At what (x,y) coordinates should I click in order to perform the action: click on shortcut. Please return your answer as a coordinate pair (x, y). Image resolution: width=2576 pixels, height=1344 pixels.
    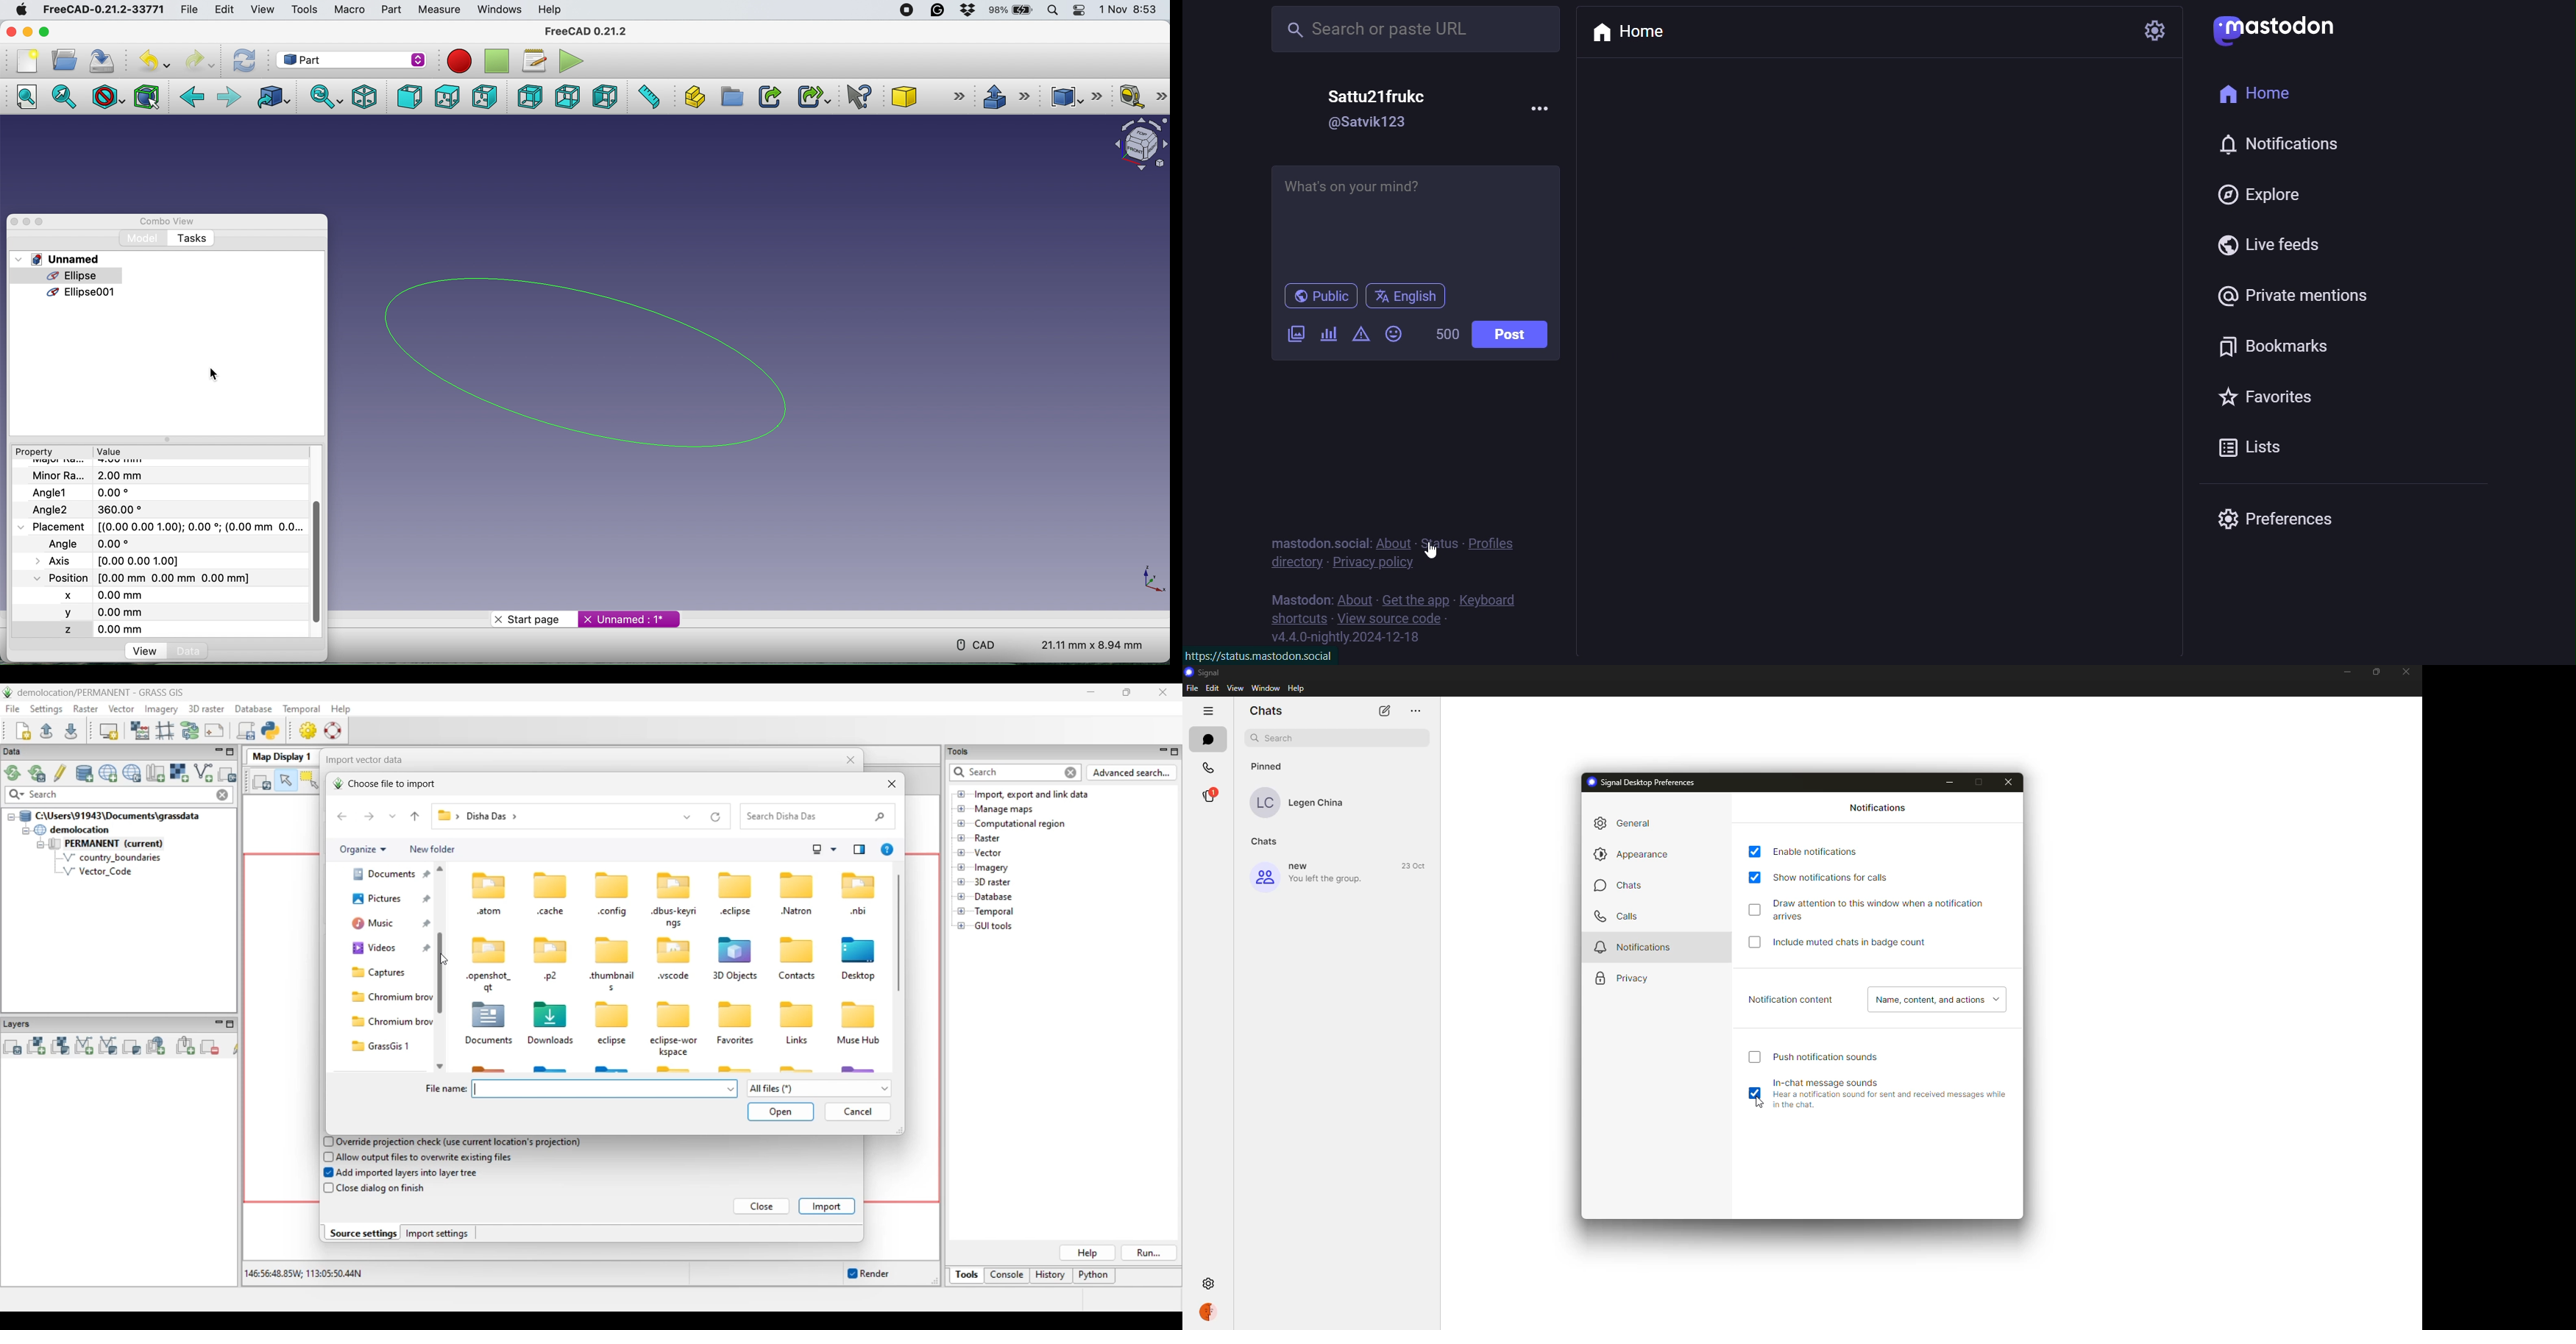
    Looking at the image, I should click on (1296, 617).